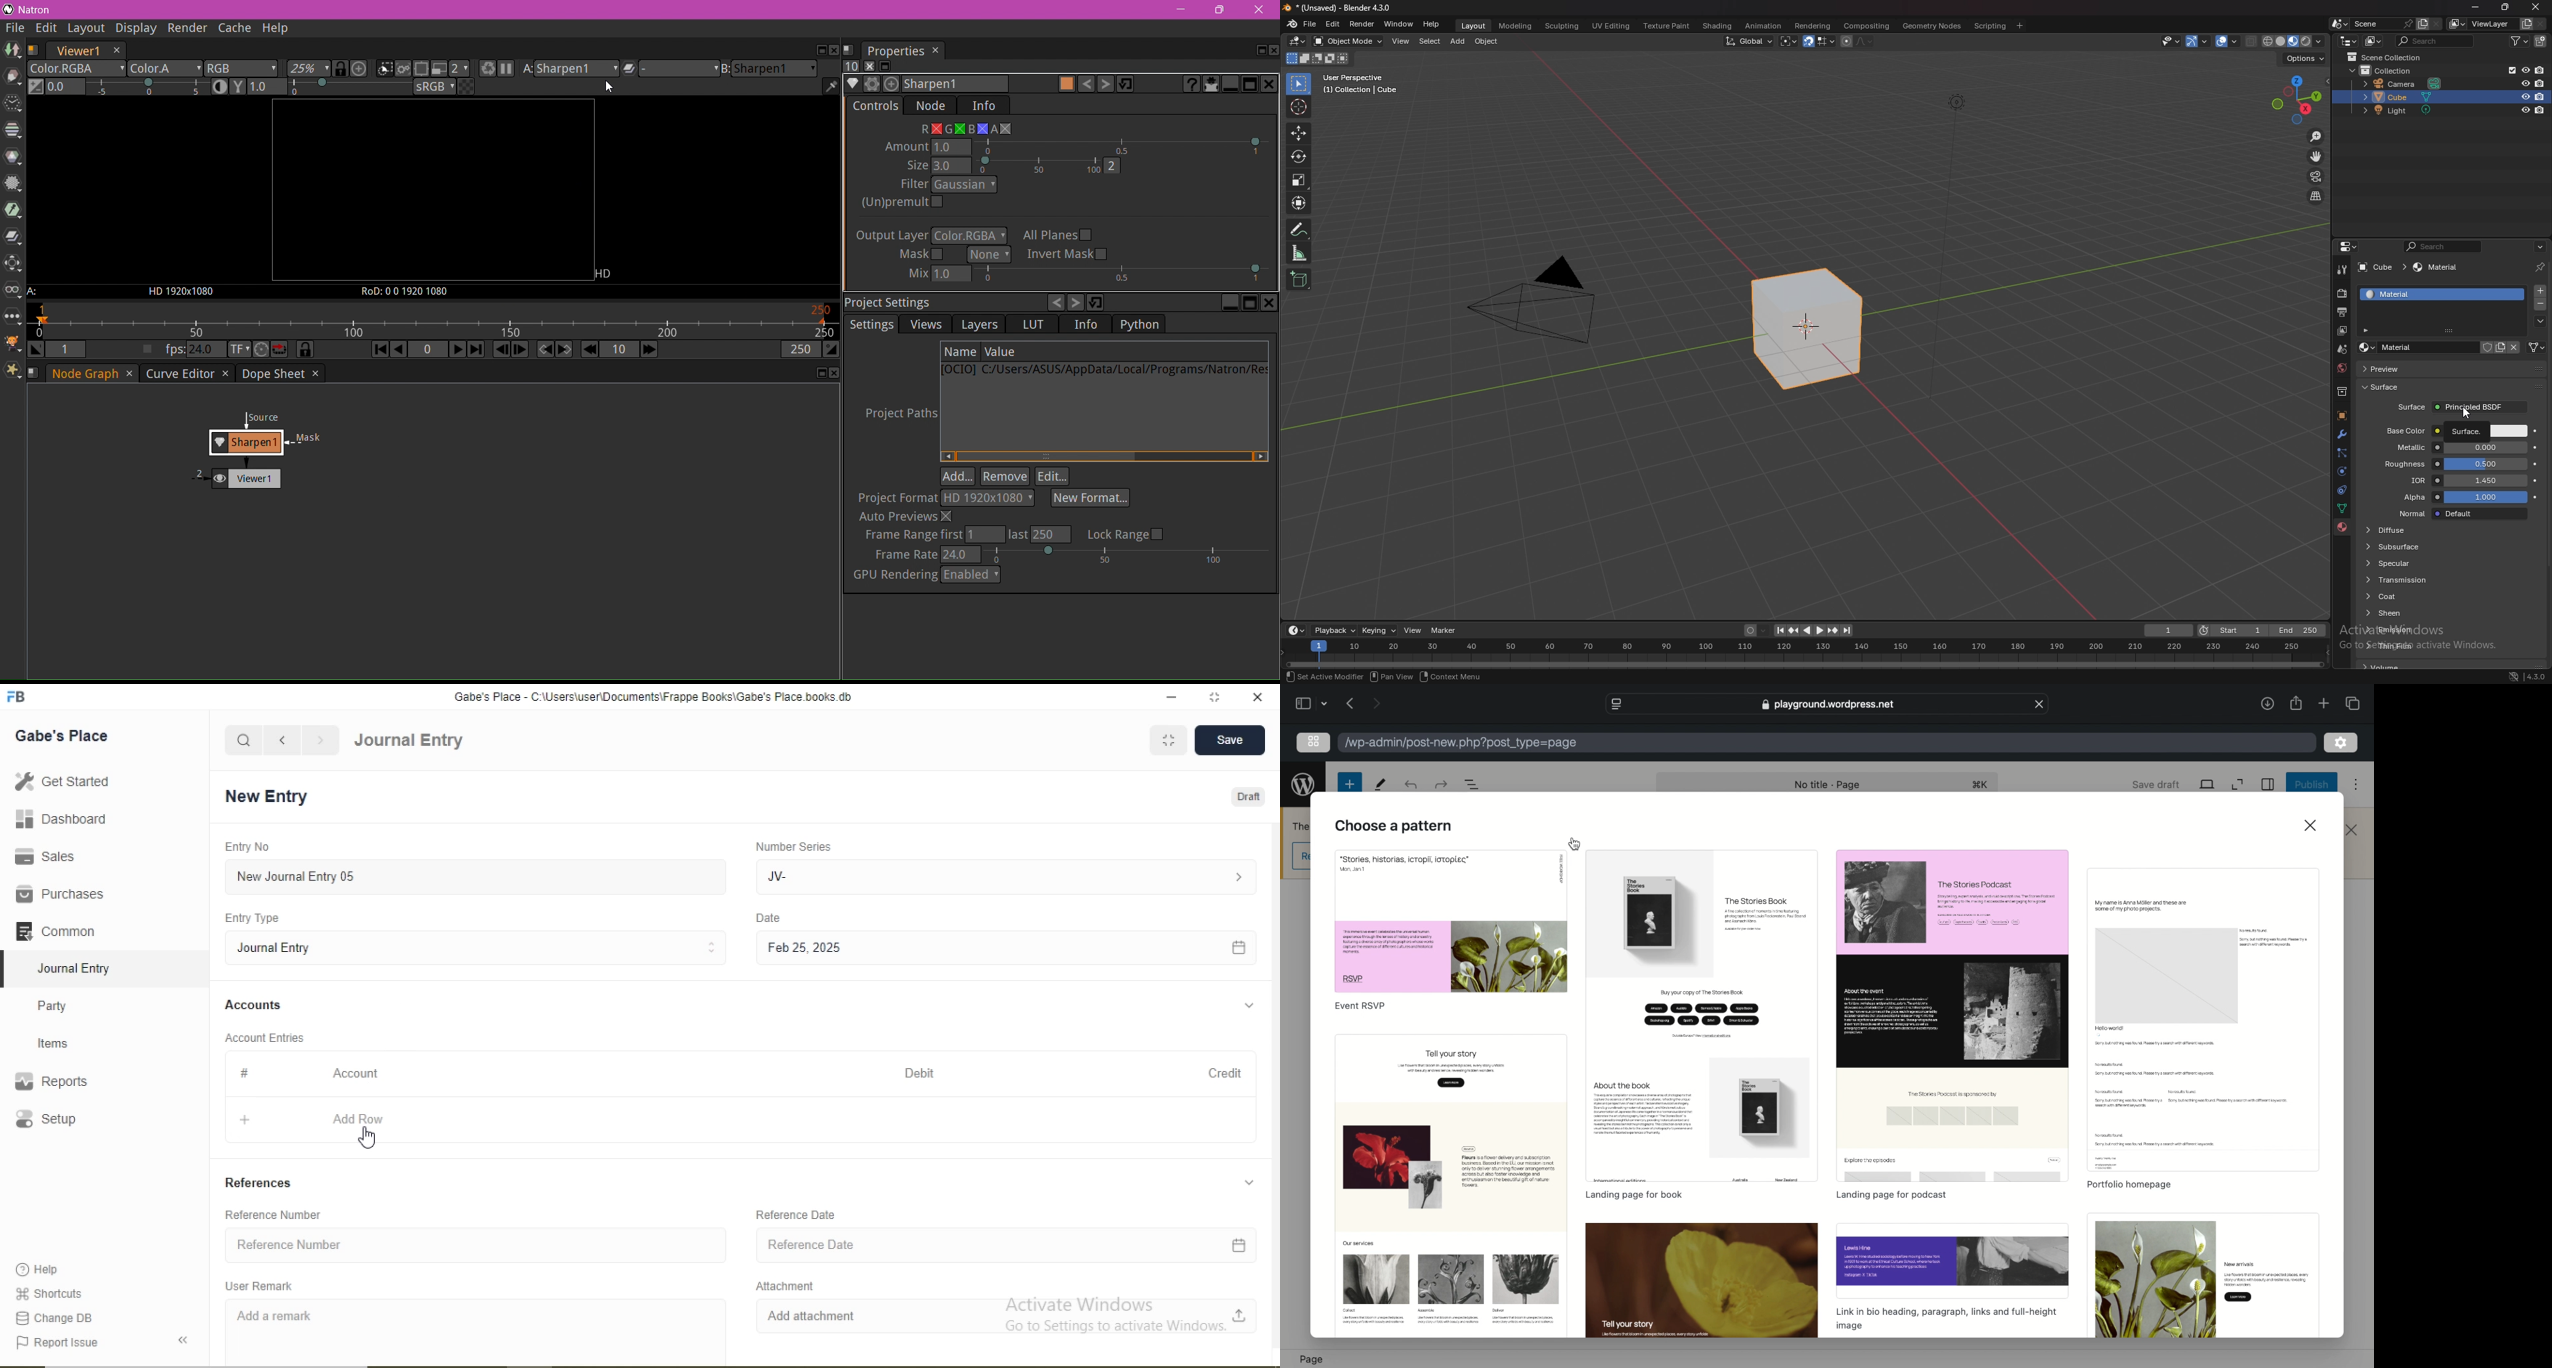 The width and height of the screenshot is (2576, 1372). Describe the element at coordinates (1105, 84) in the screenshot. I see `Redo the last change undone to this operator` at that location.